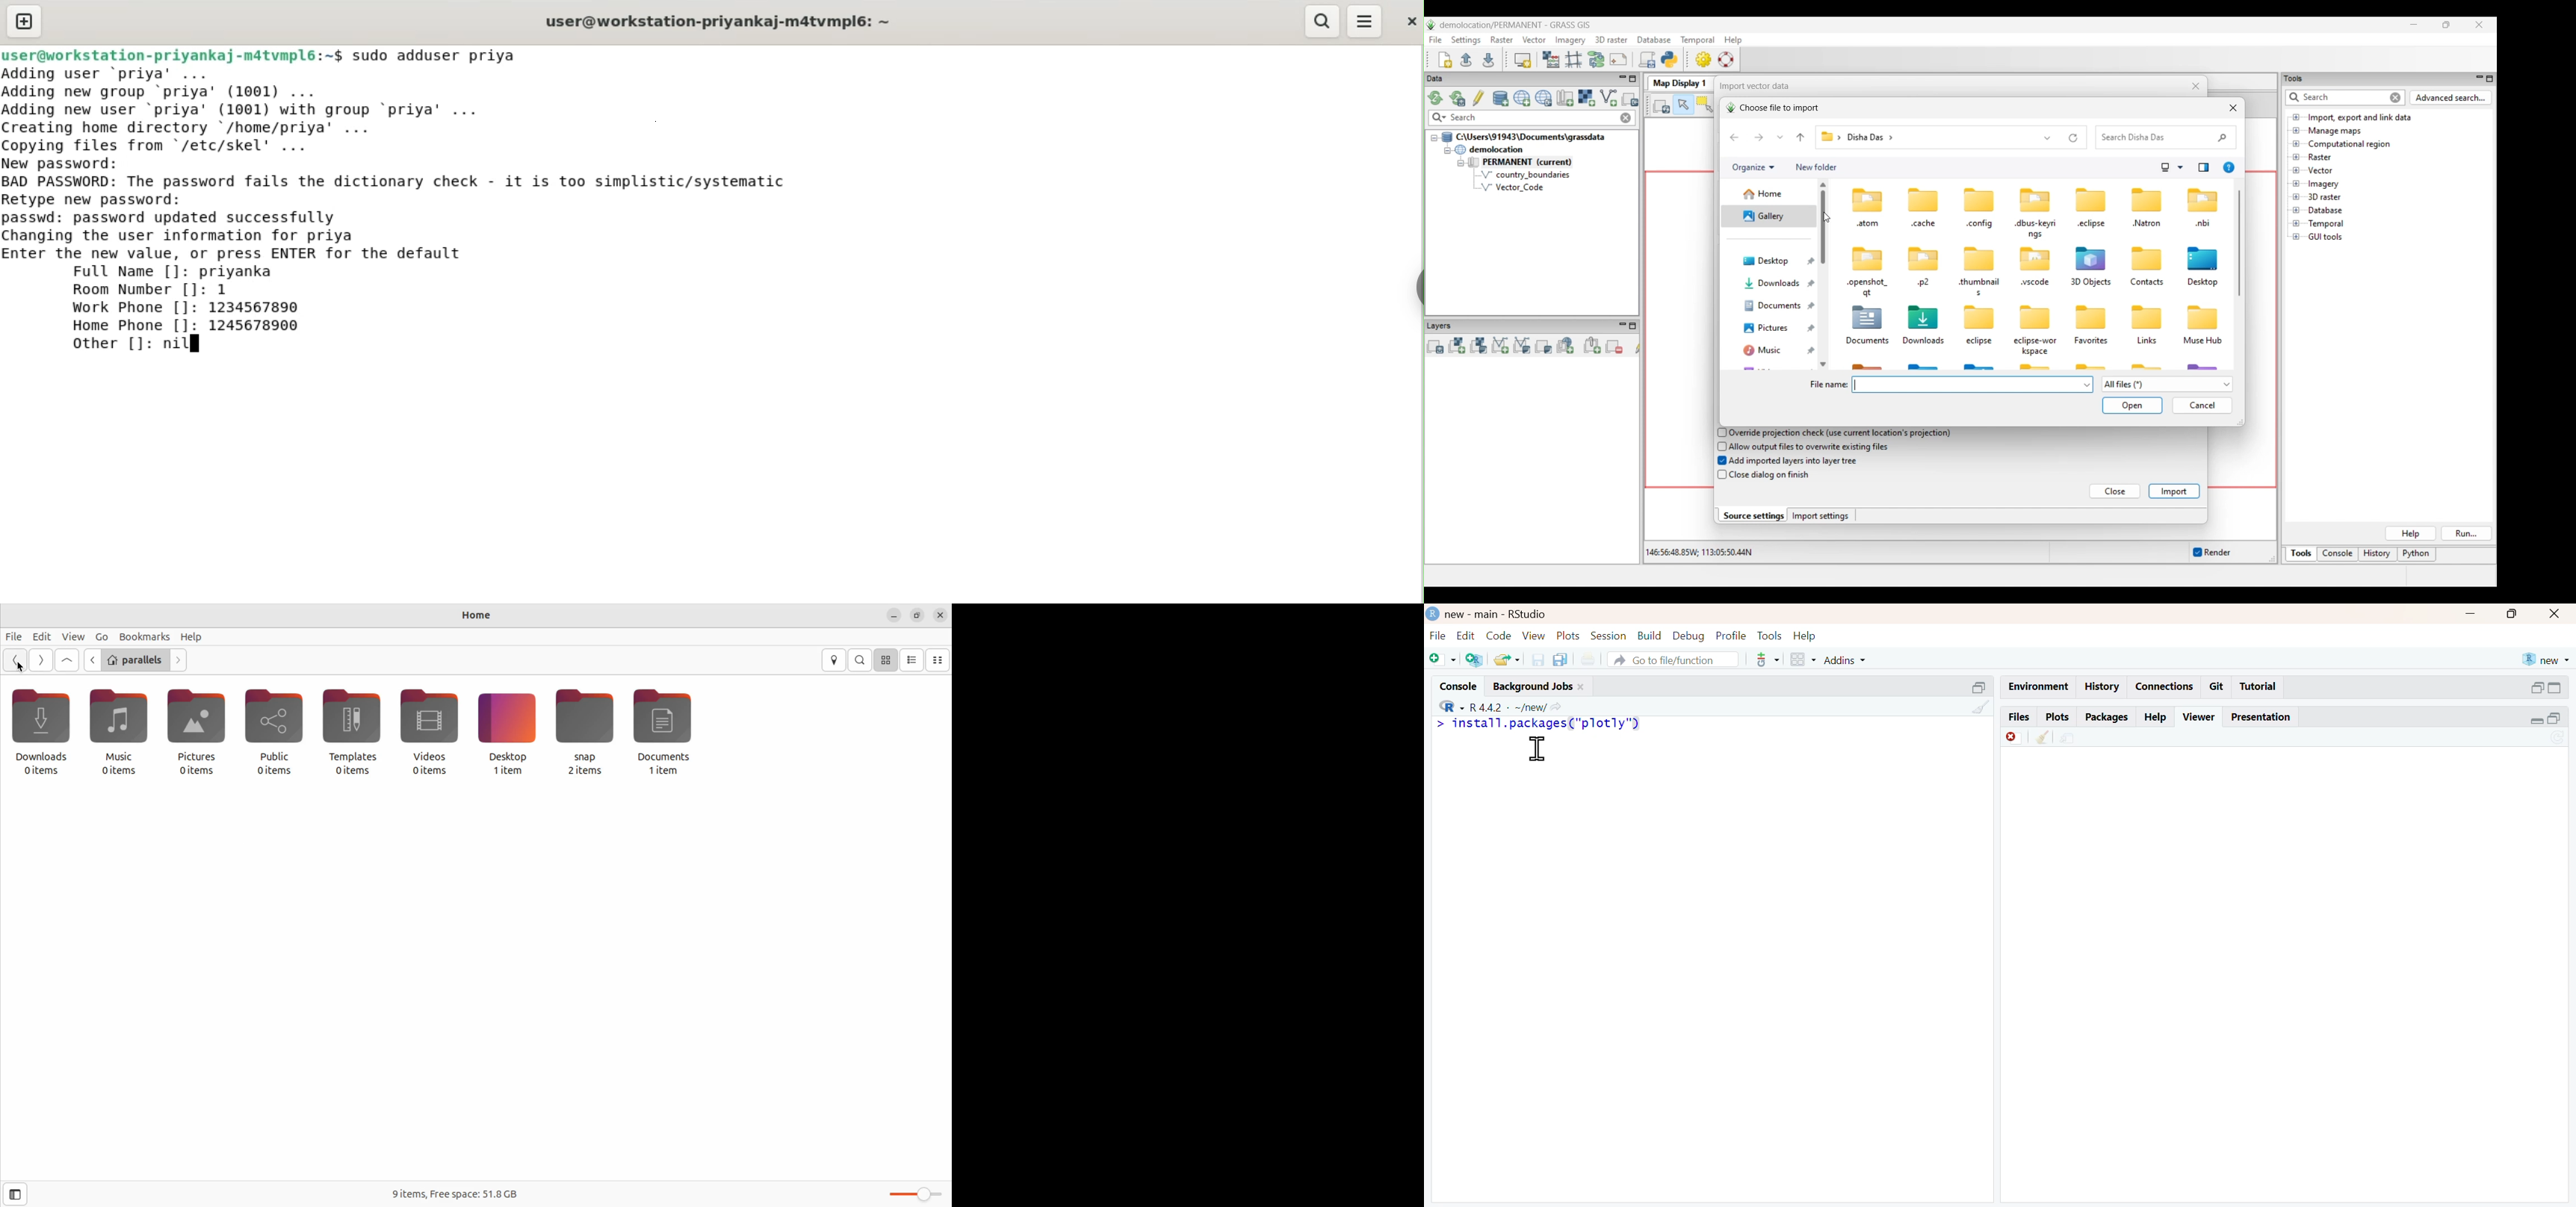 The height and width of the screenshot is (1232, 2576). Describe the element at coordinates (1498, 613) in the screenshot. I see `new-main-RStudio` at that location.